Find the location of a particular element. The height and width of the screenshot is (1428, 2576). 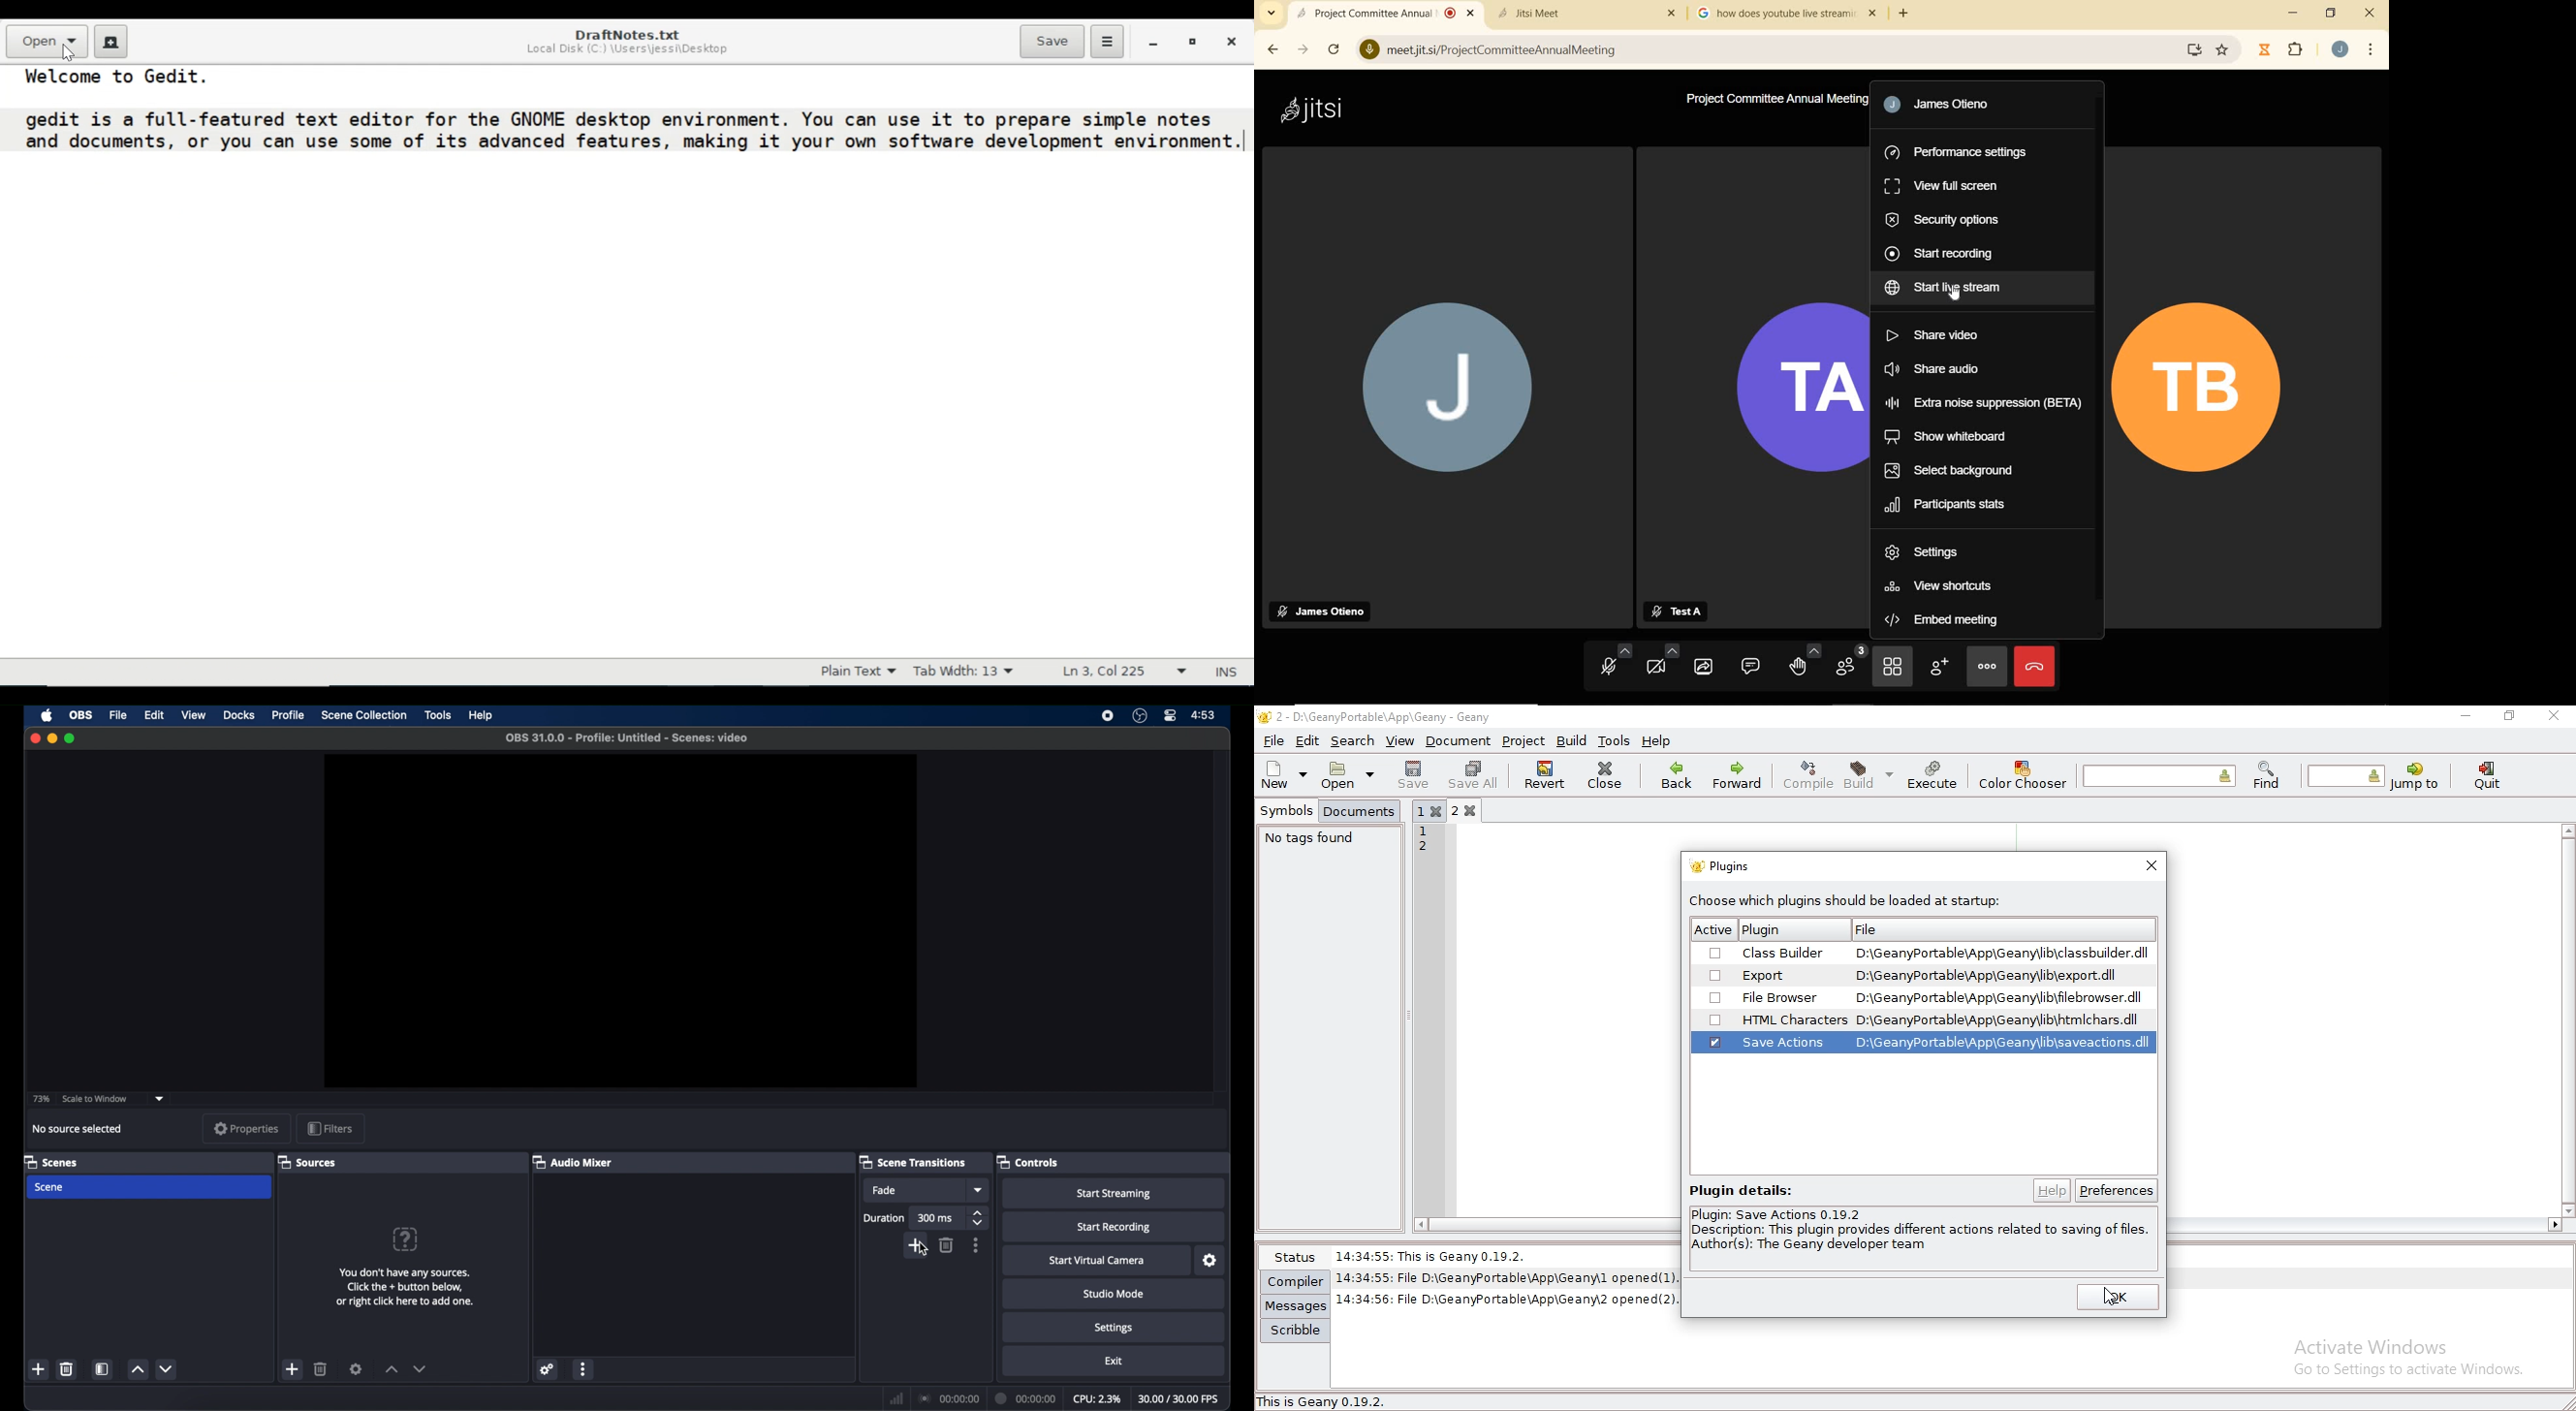

network is located at coordinates (895, 1397).